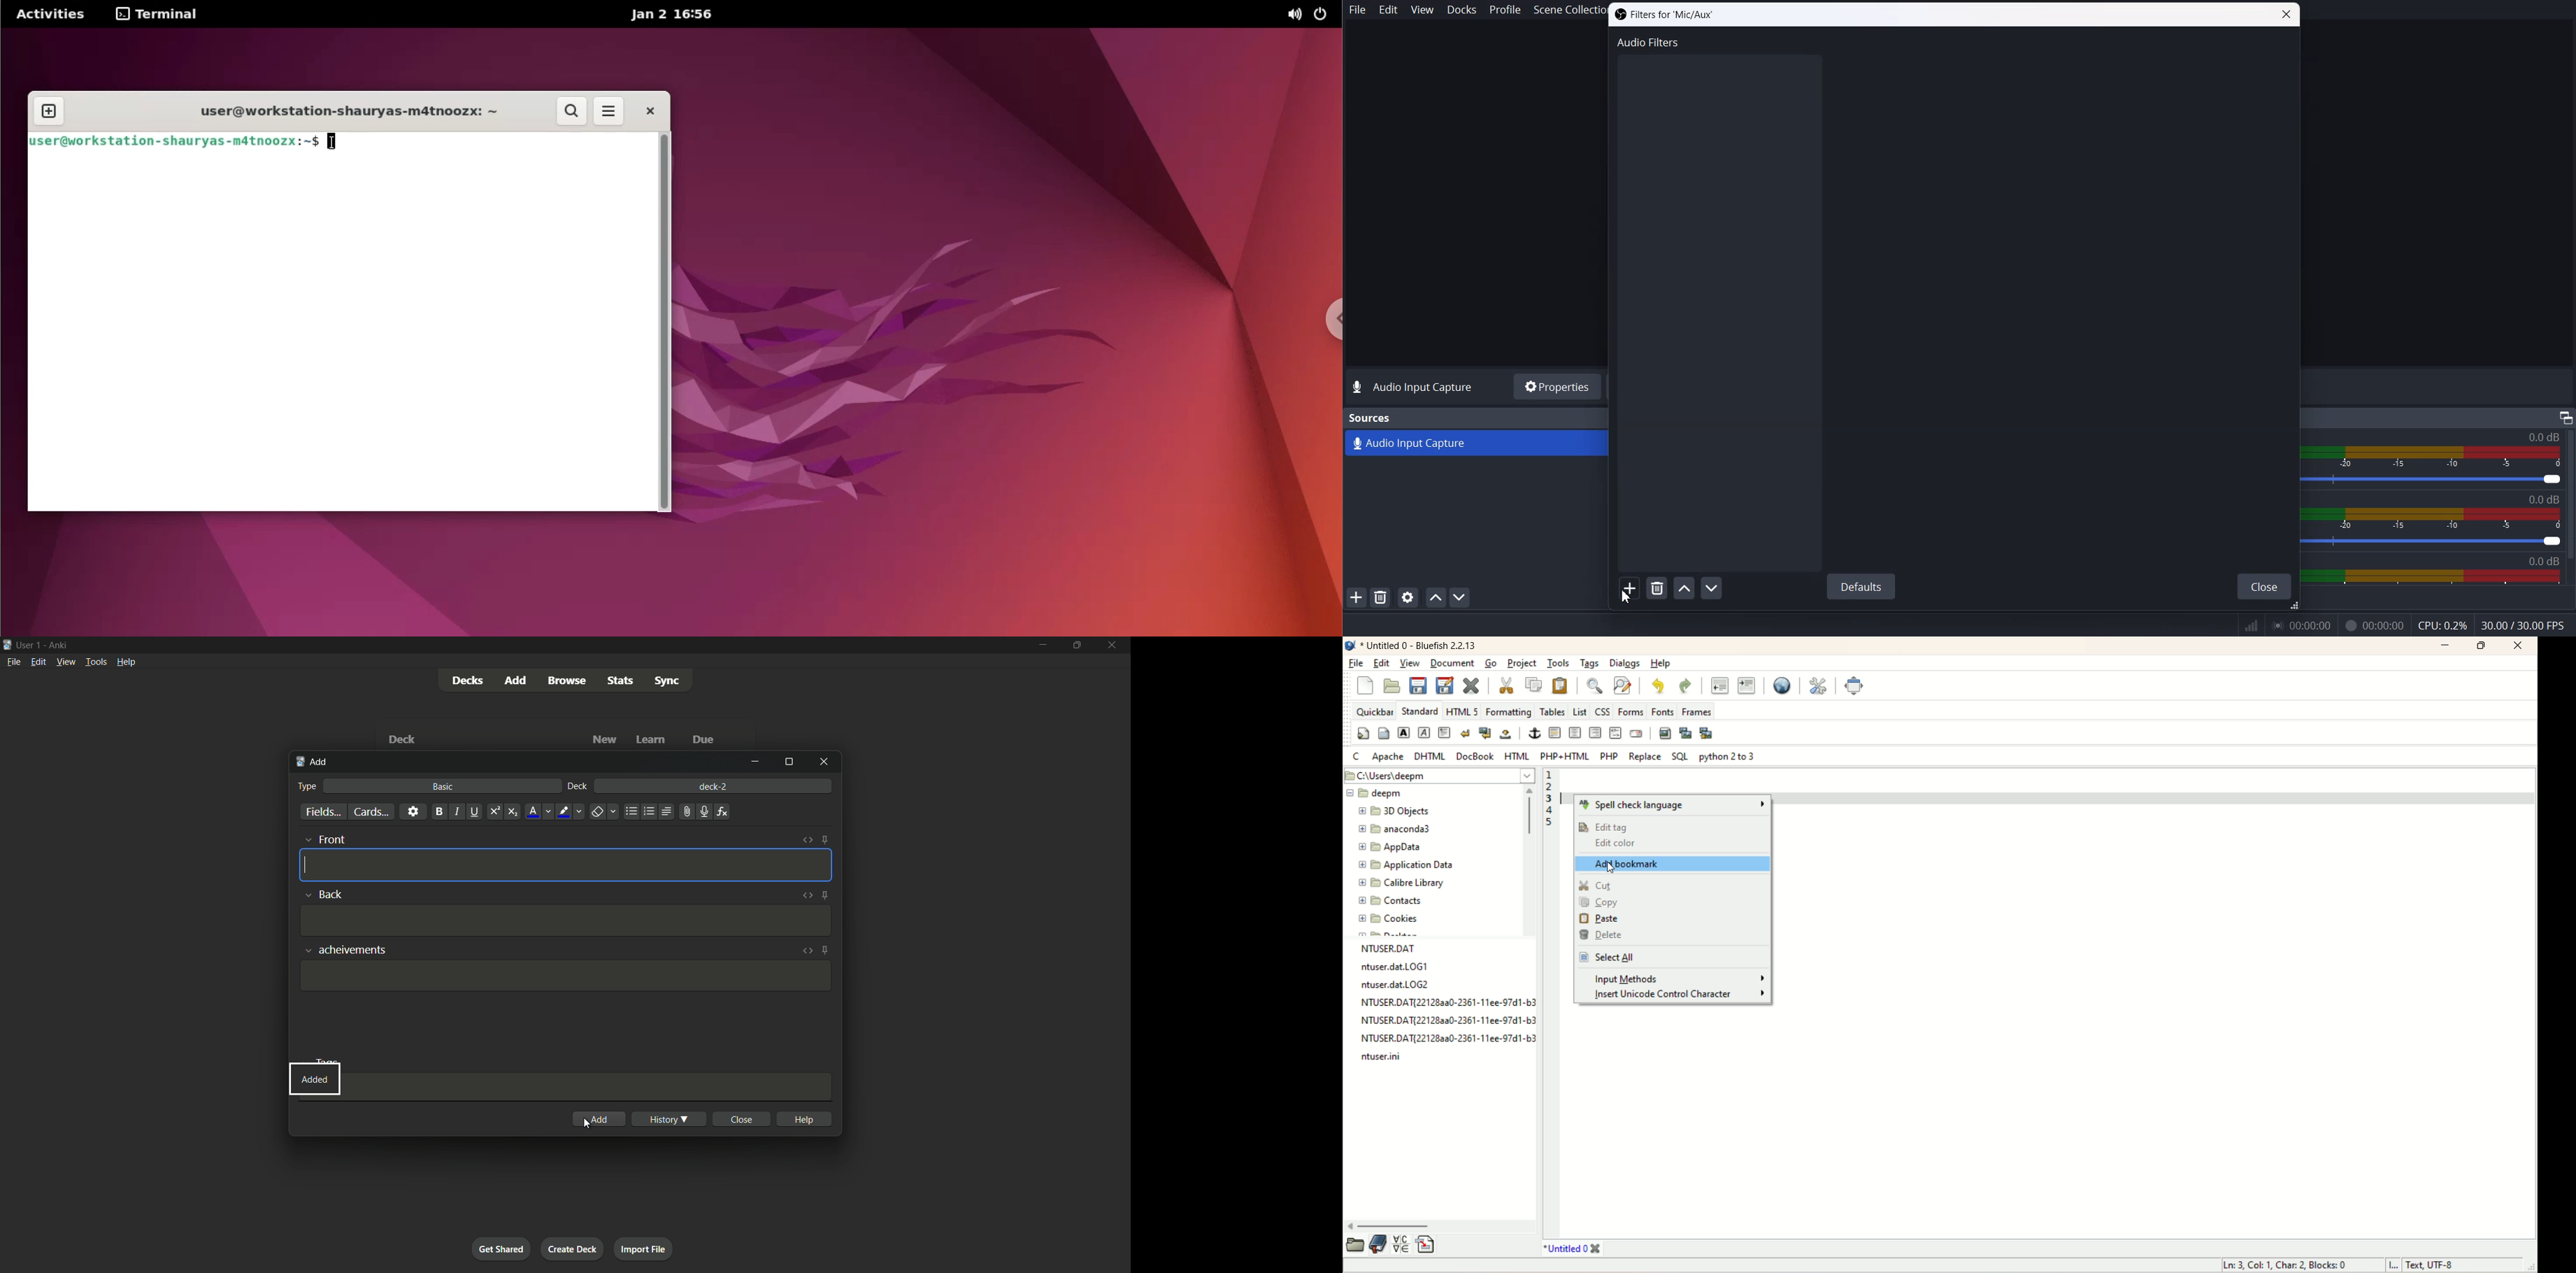 This screenshot has height=1288, width=2576. I want to click on Text, so click(1663, 15).